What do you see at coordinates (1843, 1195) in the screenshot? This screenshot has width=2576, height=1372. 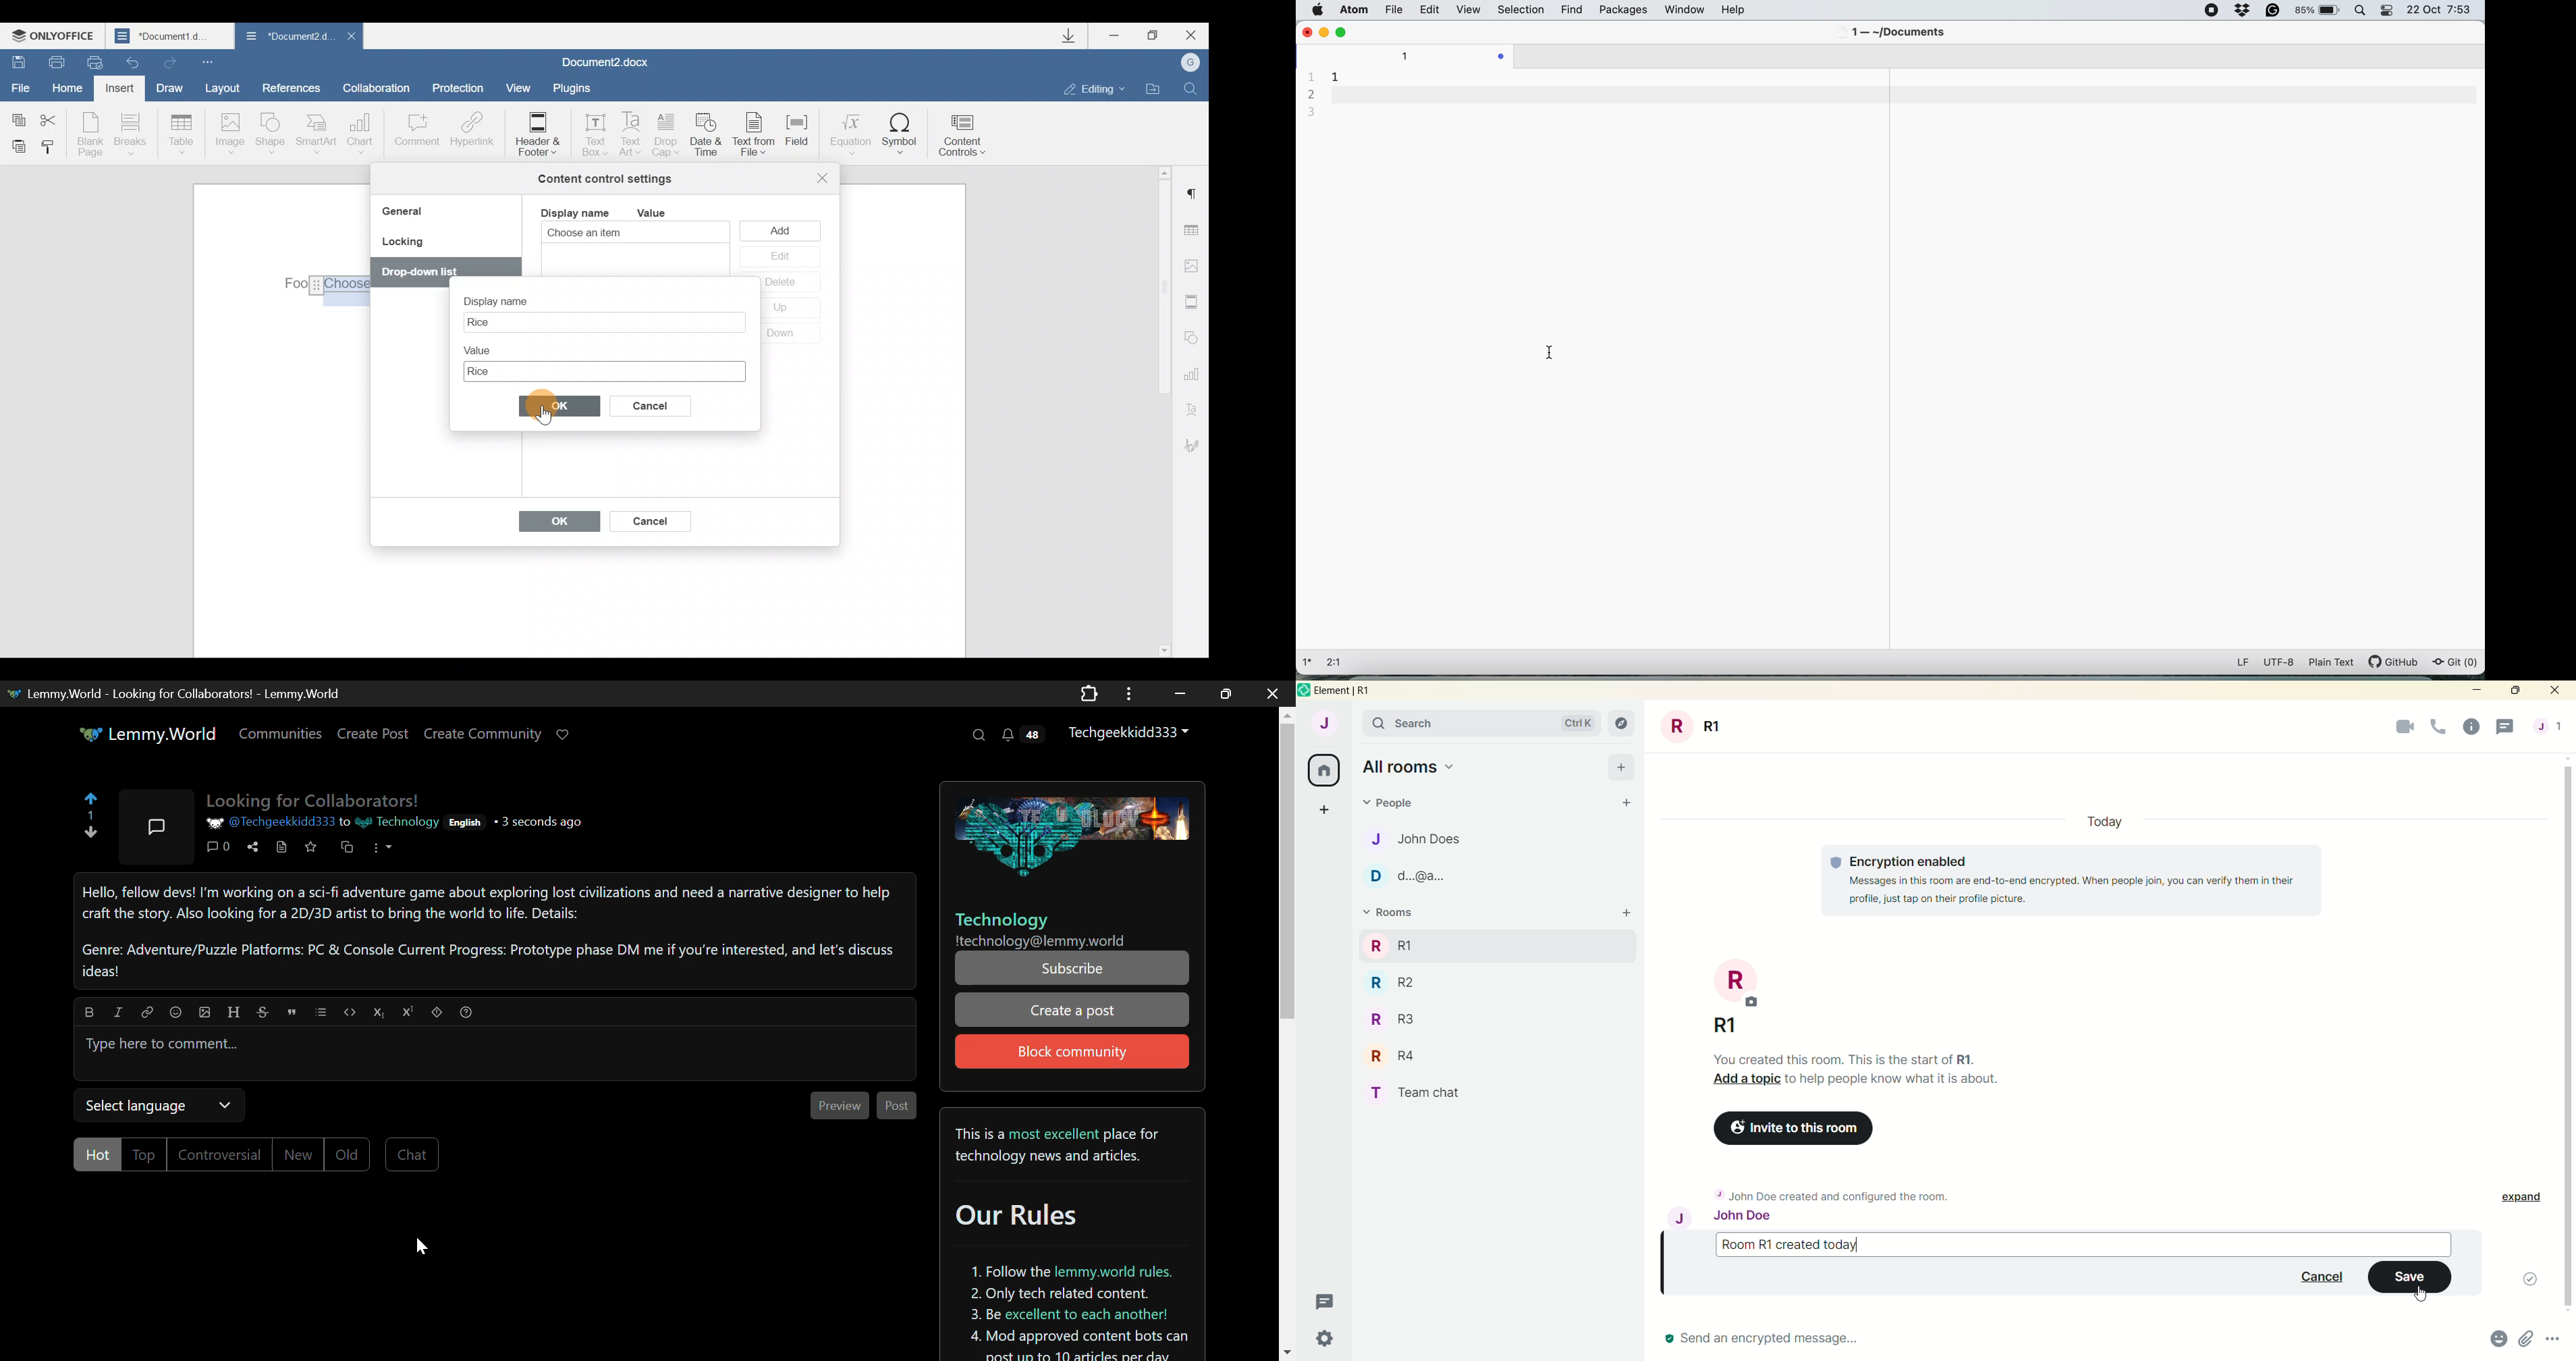 I see `John Doe created and configured the room` at bounding box center [1843, 1195].